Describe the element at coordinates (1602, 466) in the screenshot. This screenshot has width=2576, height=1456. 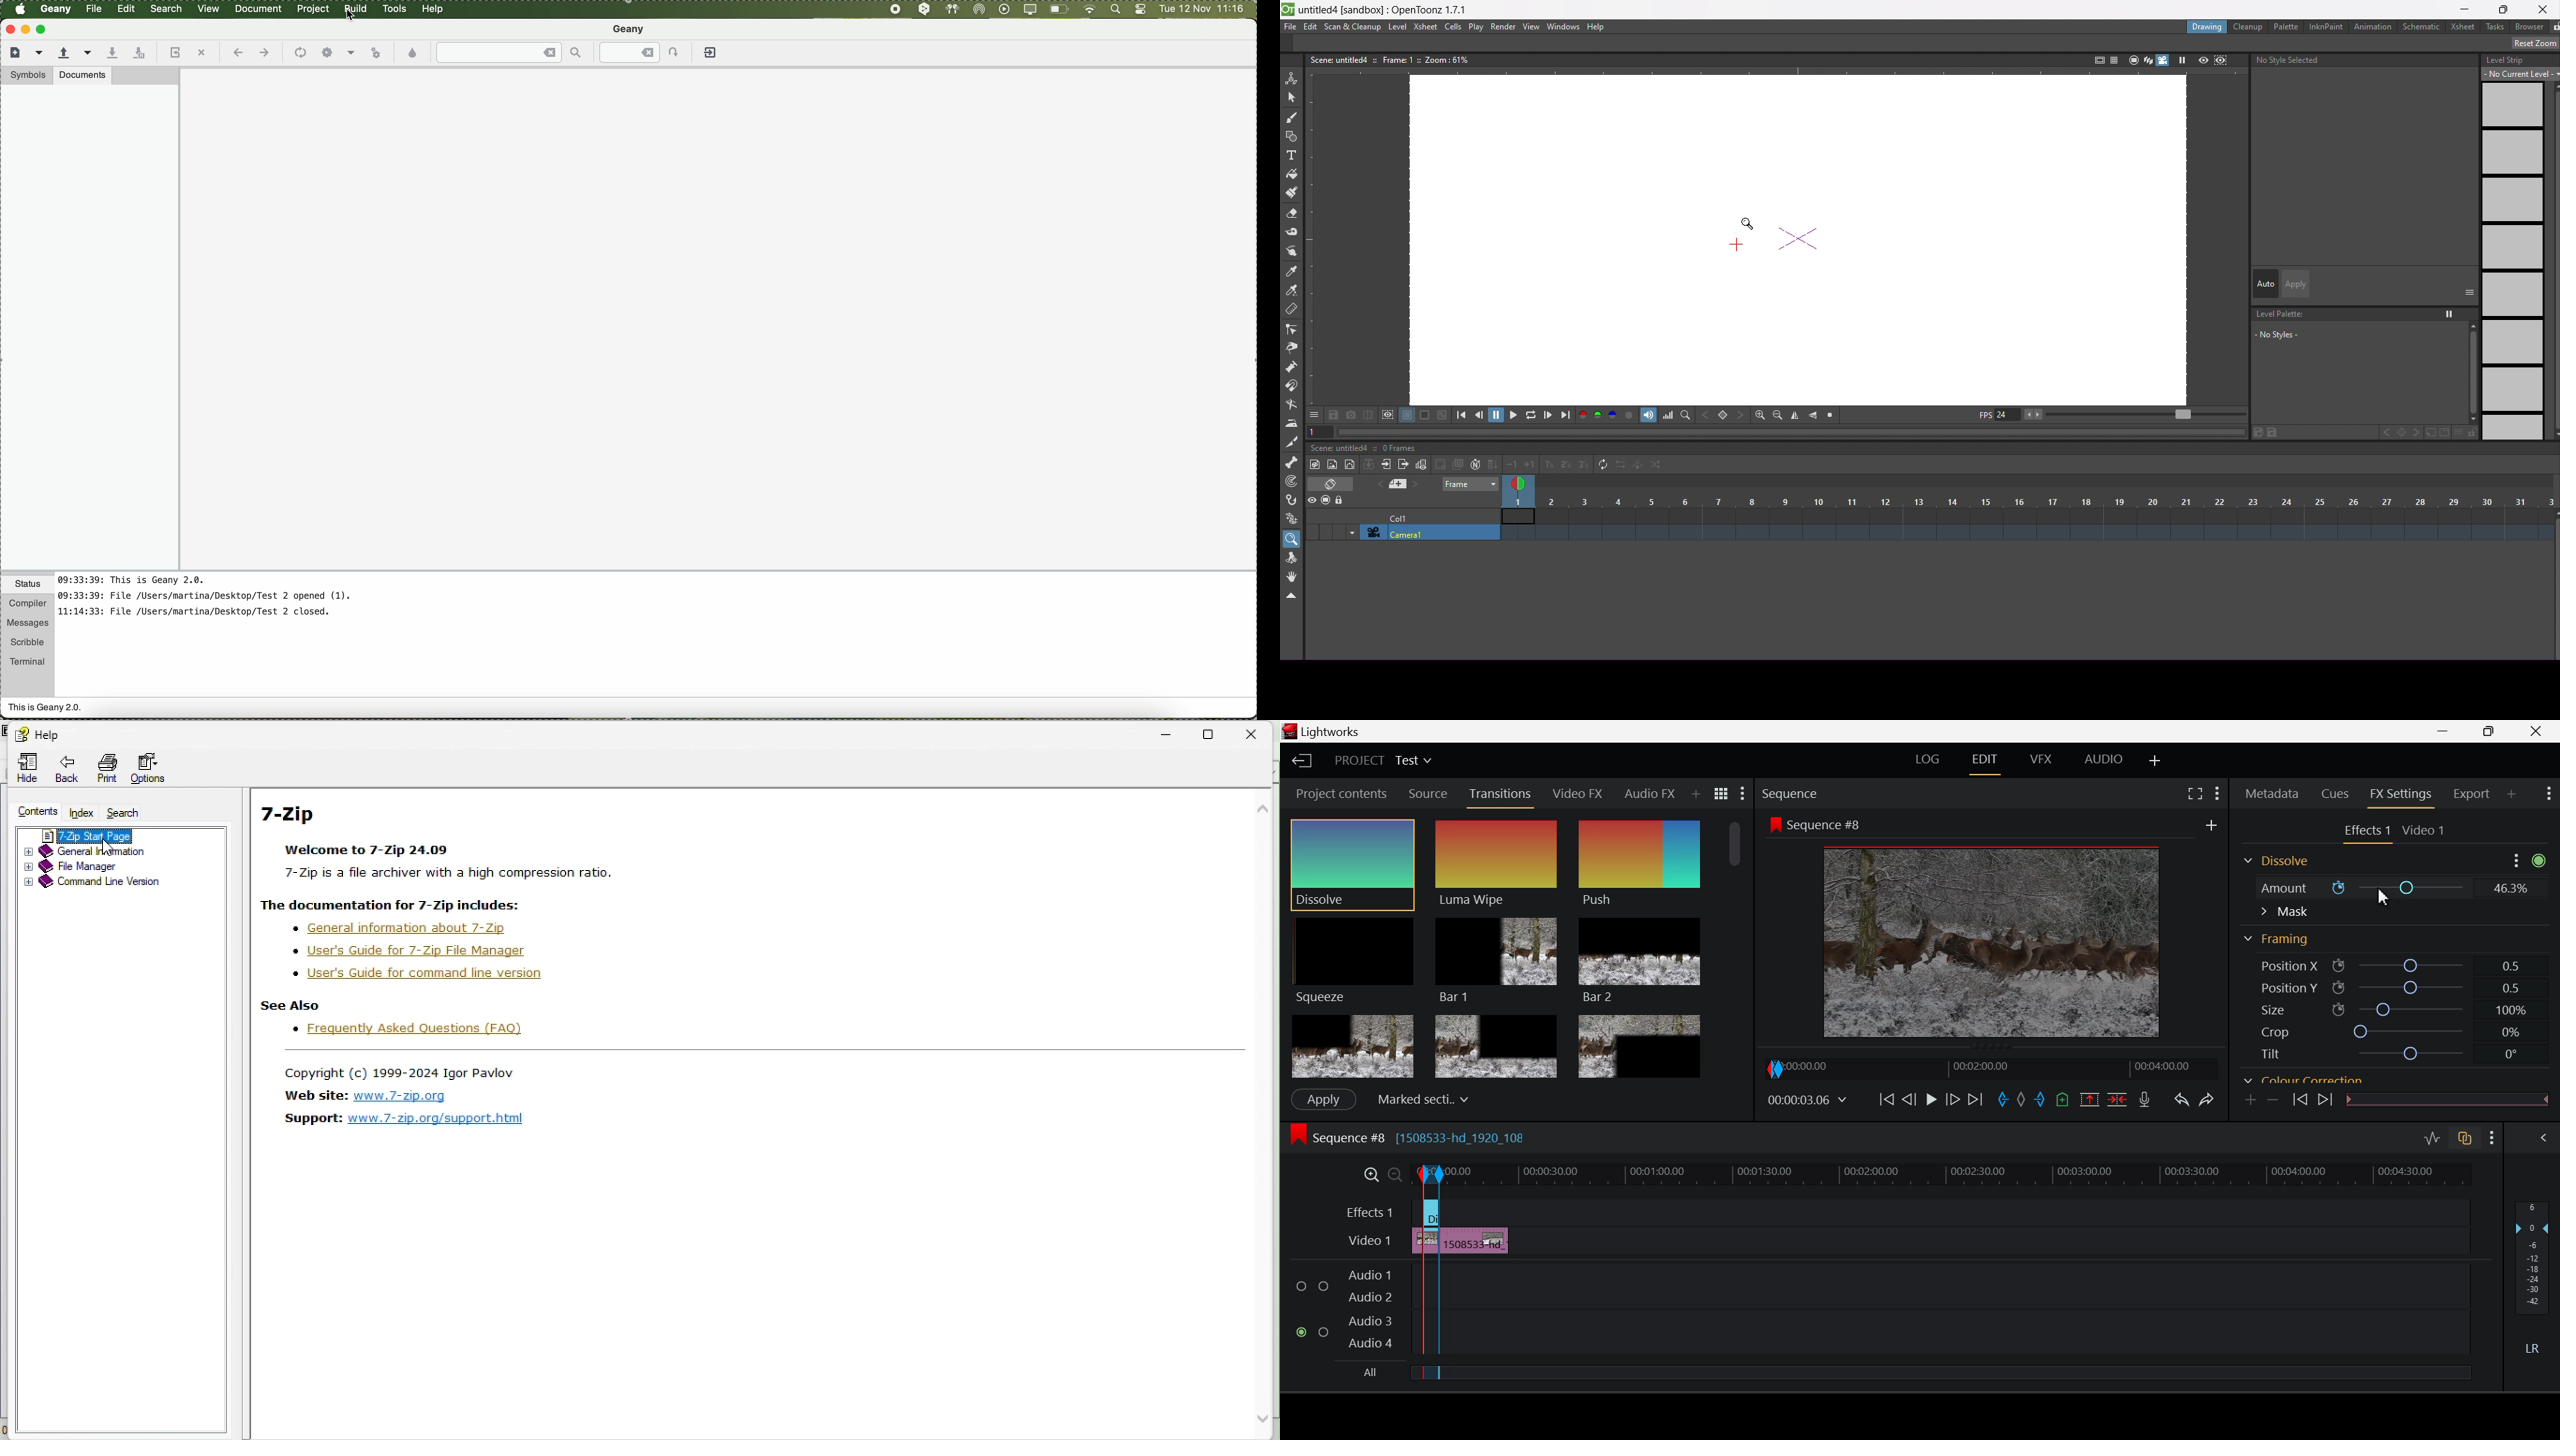
I see `refresh` at that location.